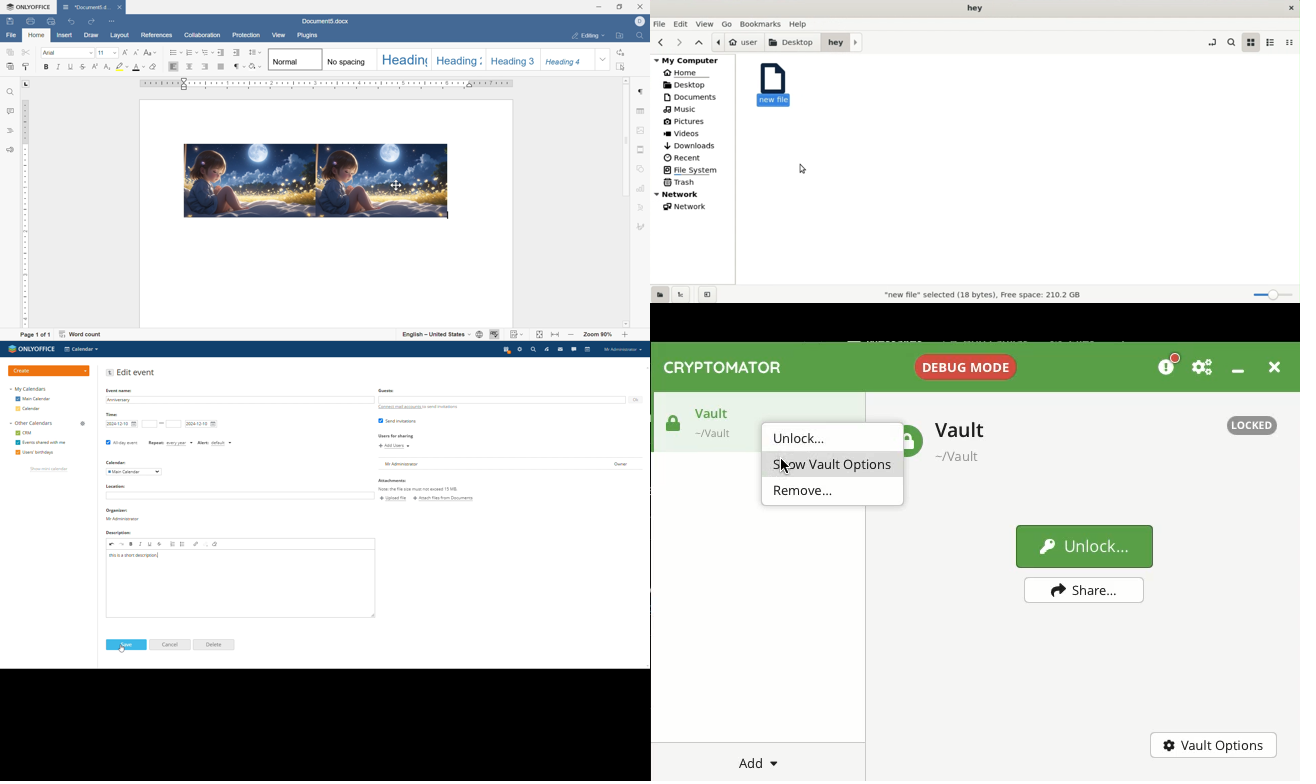 The image size is (1316, 784). Describe the element at coordinates (642, 92) in the screenshot. I see `paragraph settings` at that location.